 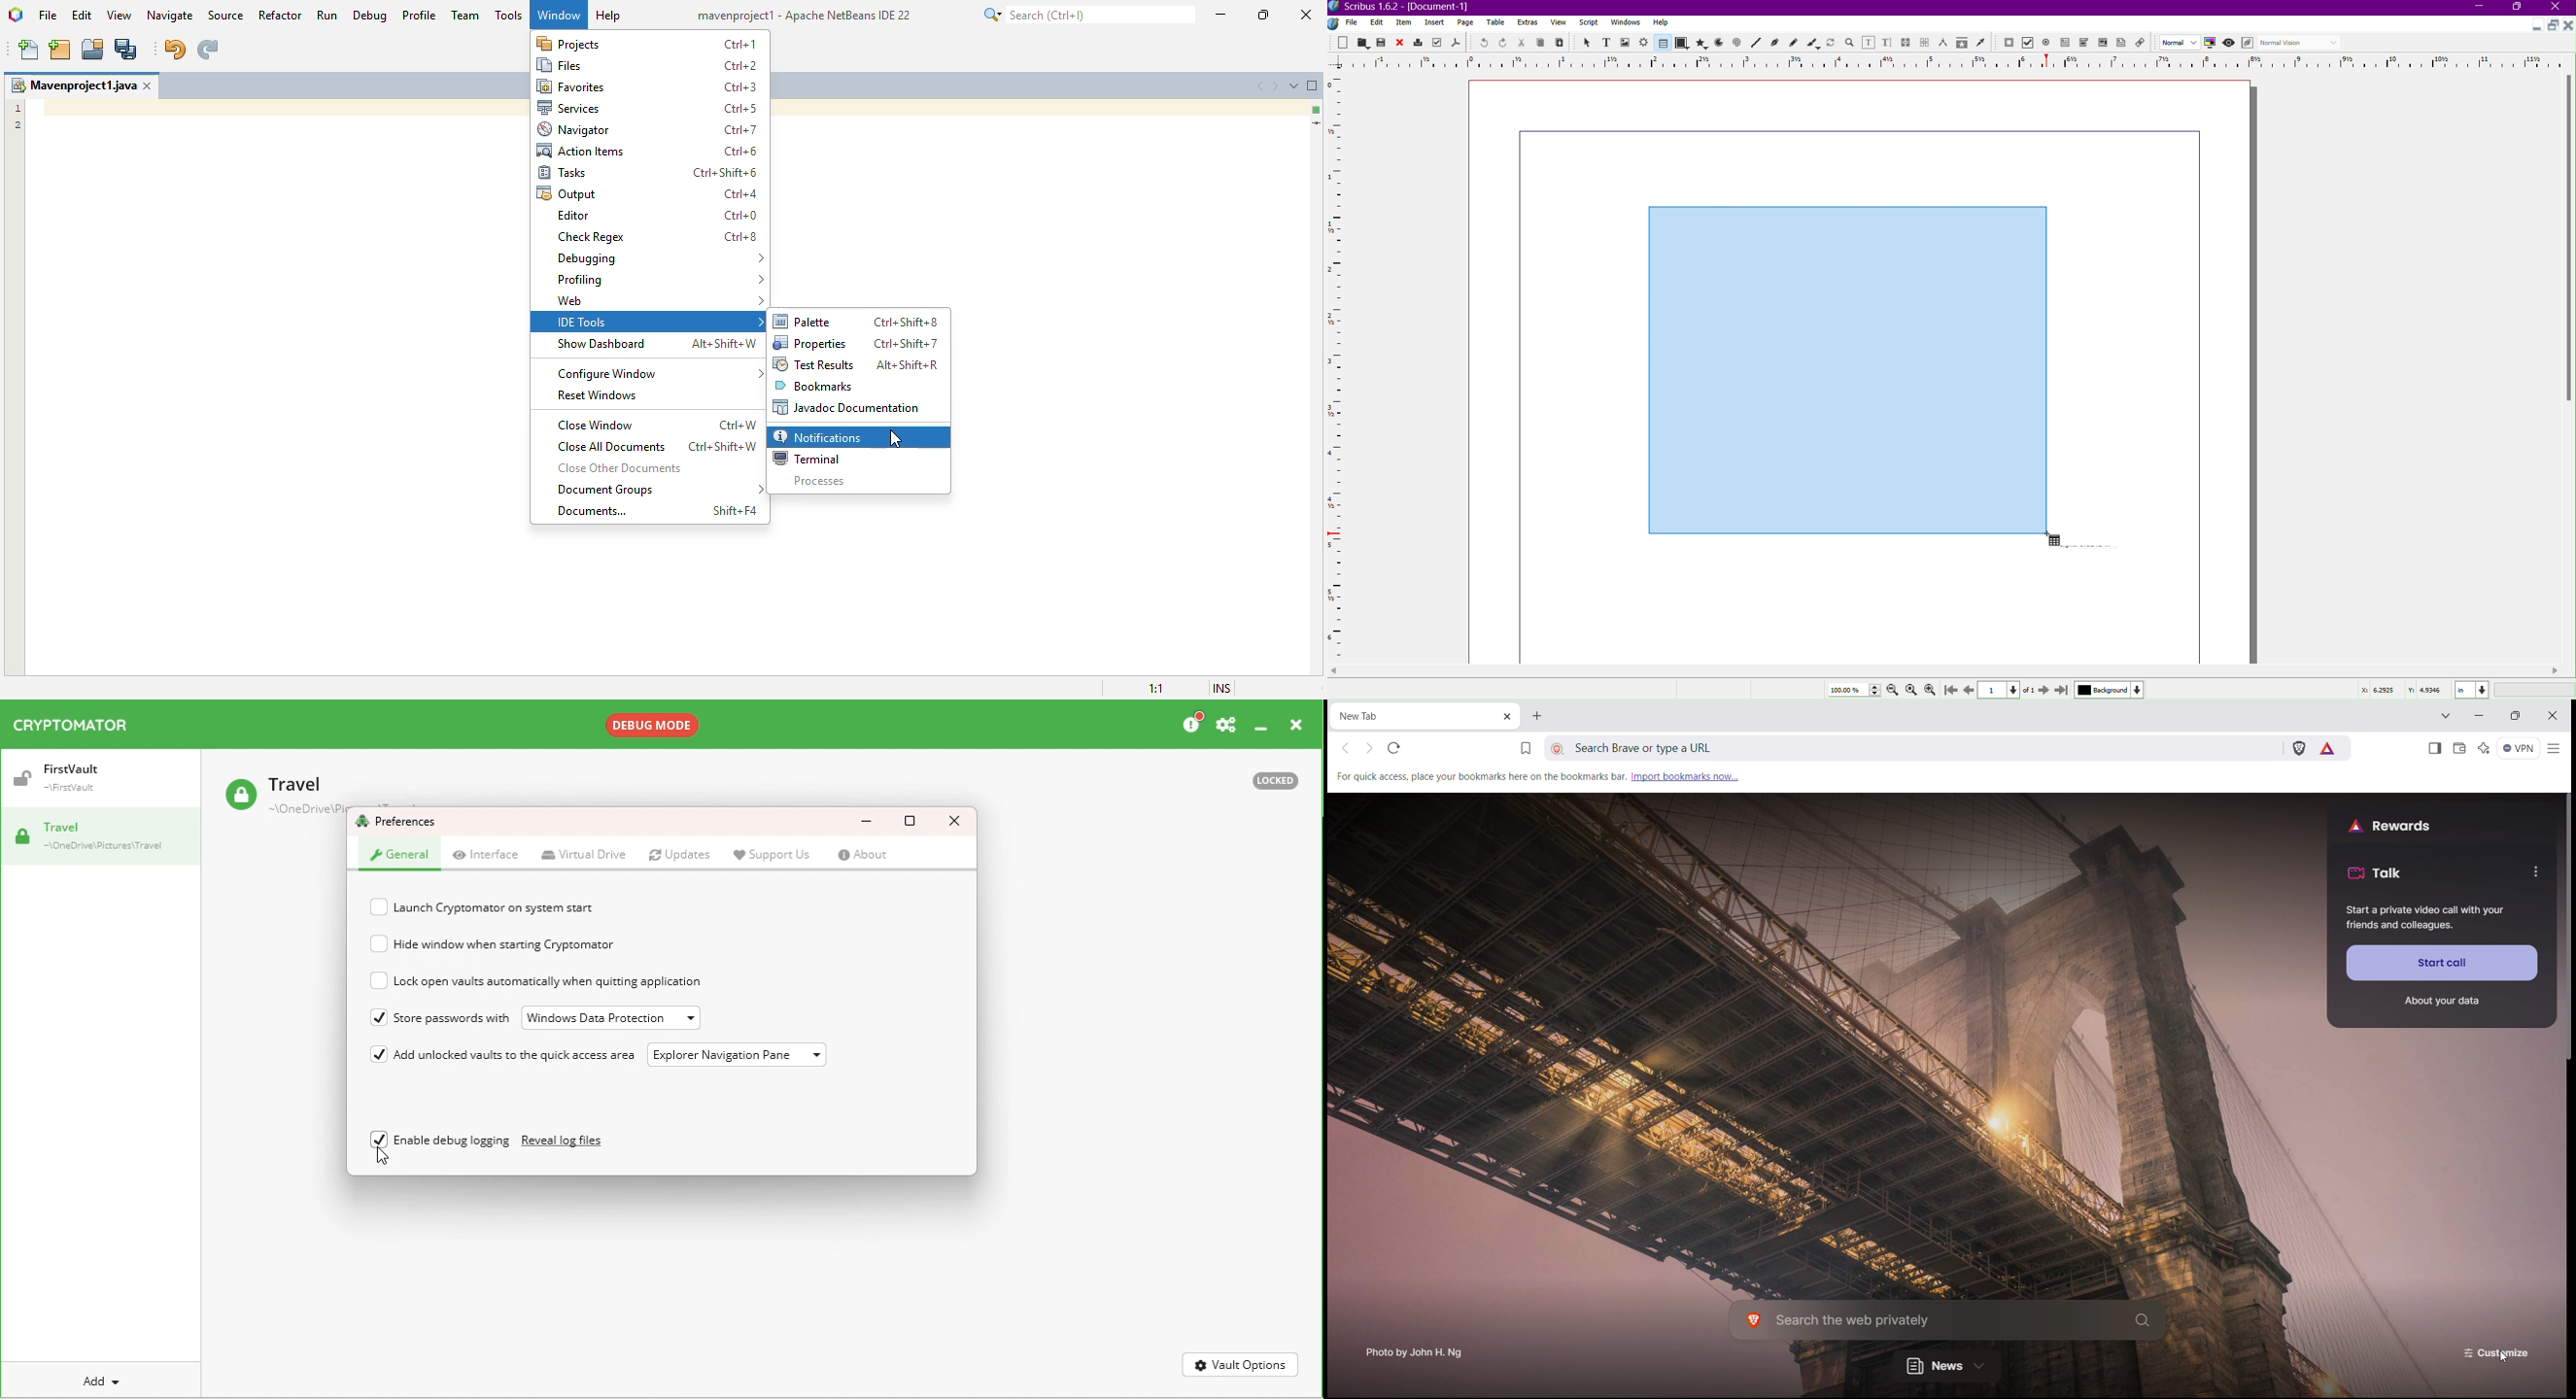 What do you see at coordinates (1497, 23) in the screenshot?
I see `Table` at bounding box center [1497, 23].